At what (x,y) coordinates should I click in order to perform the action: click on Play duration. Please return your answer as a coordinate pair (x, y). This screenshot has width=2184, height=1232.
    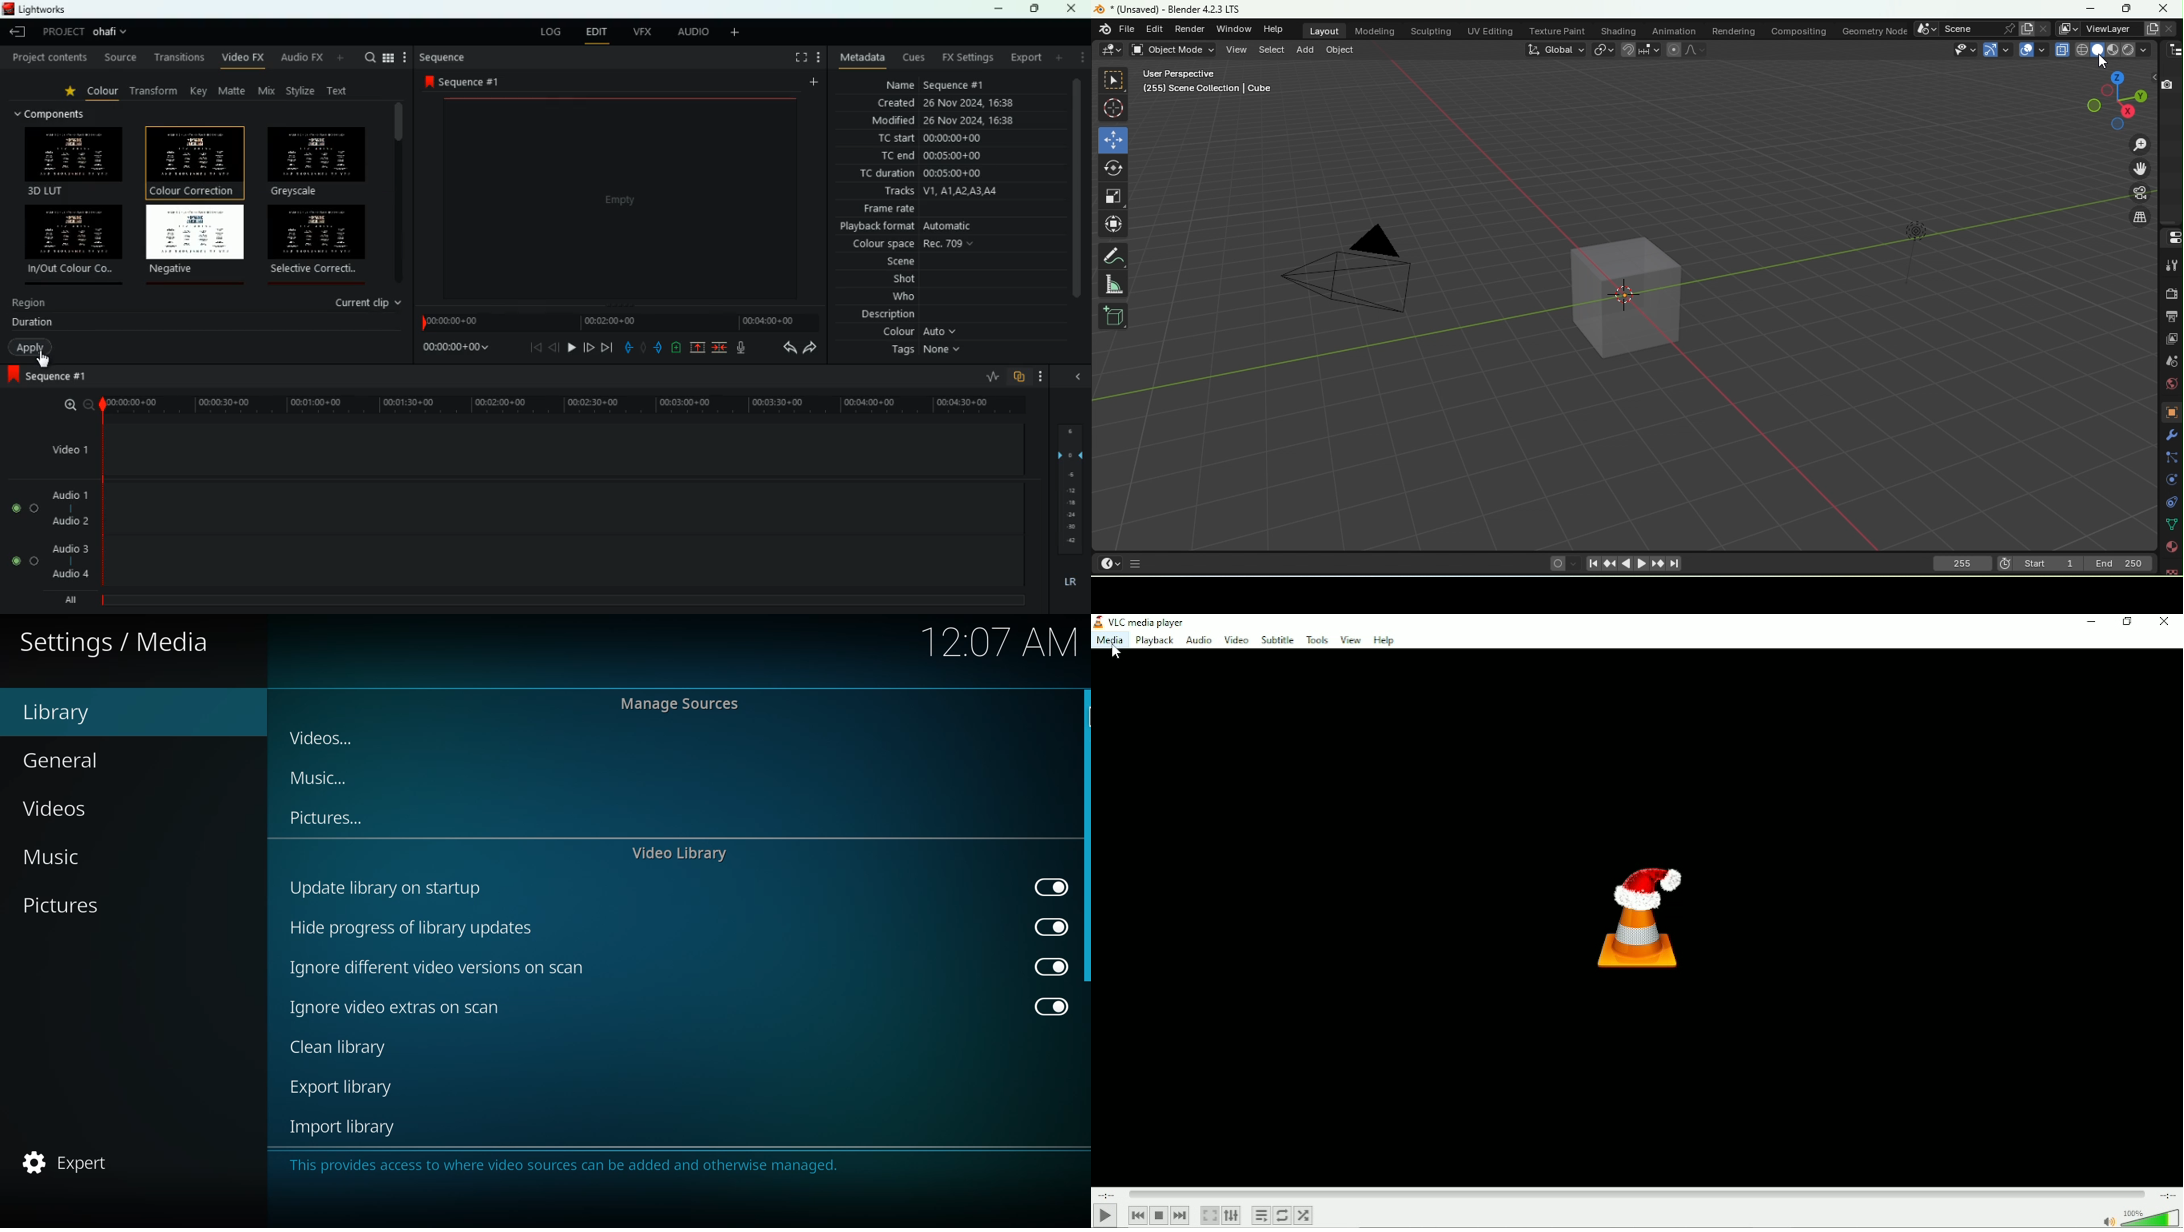
    Looking at the image, I should click on (1637, 1194).